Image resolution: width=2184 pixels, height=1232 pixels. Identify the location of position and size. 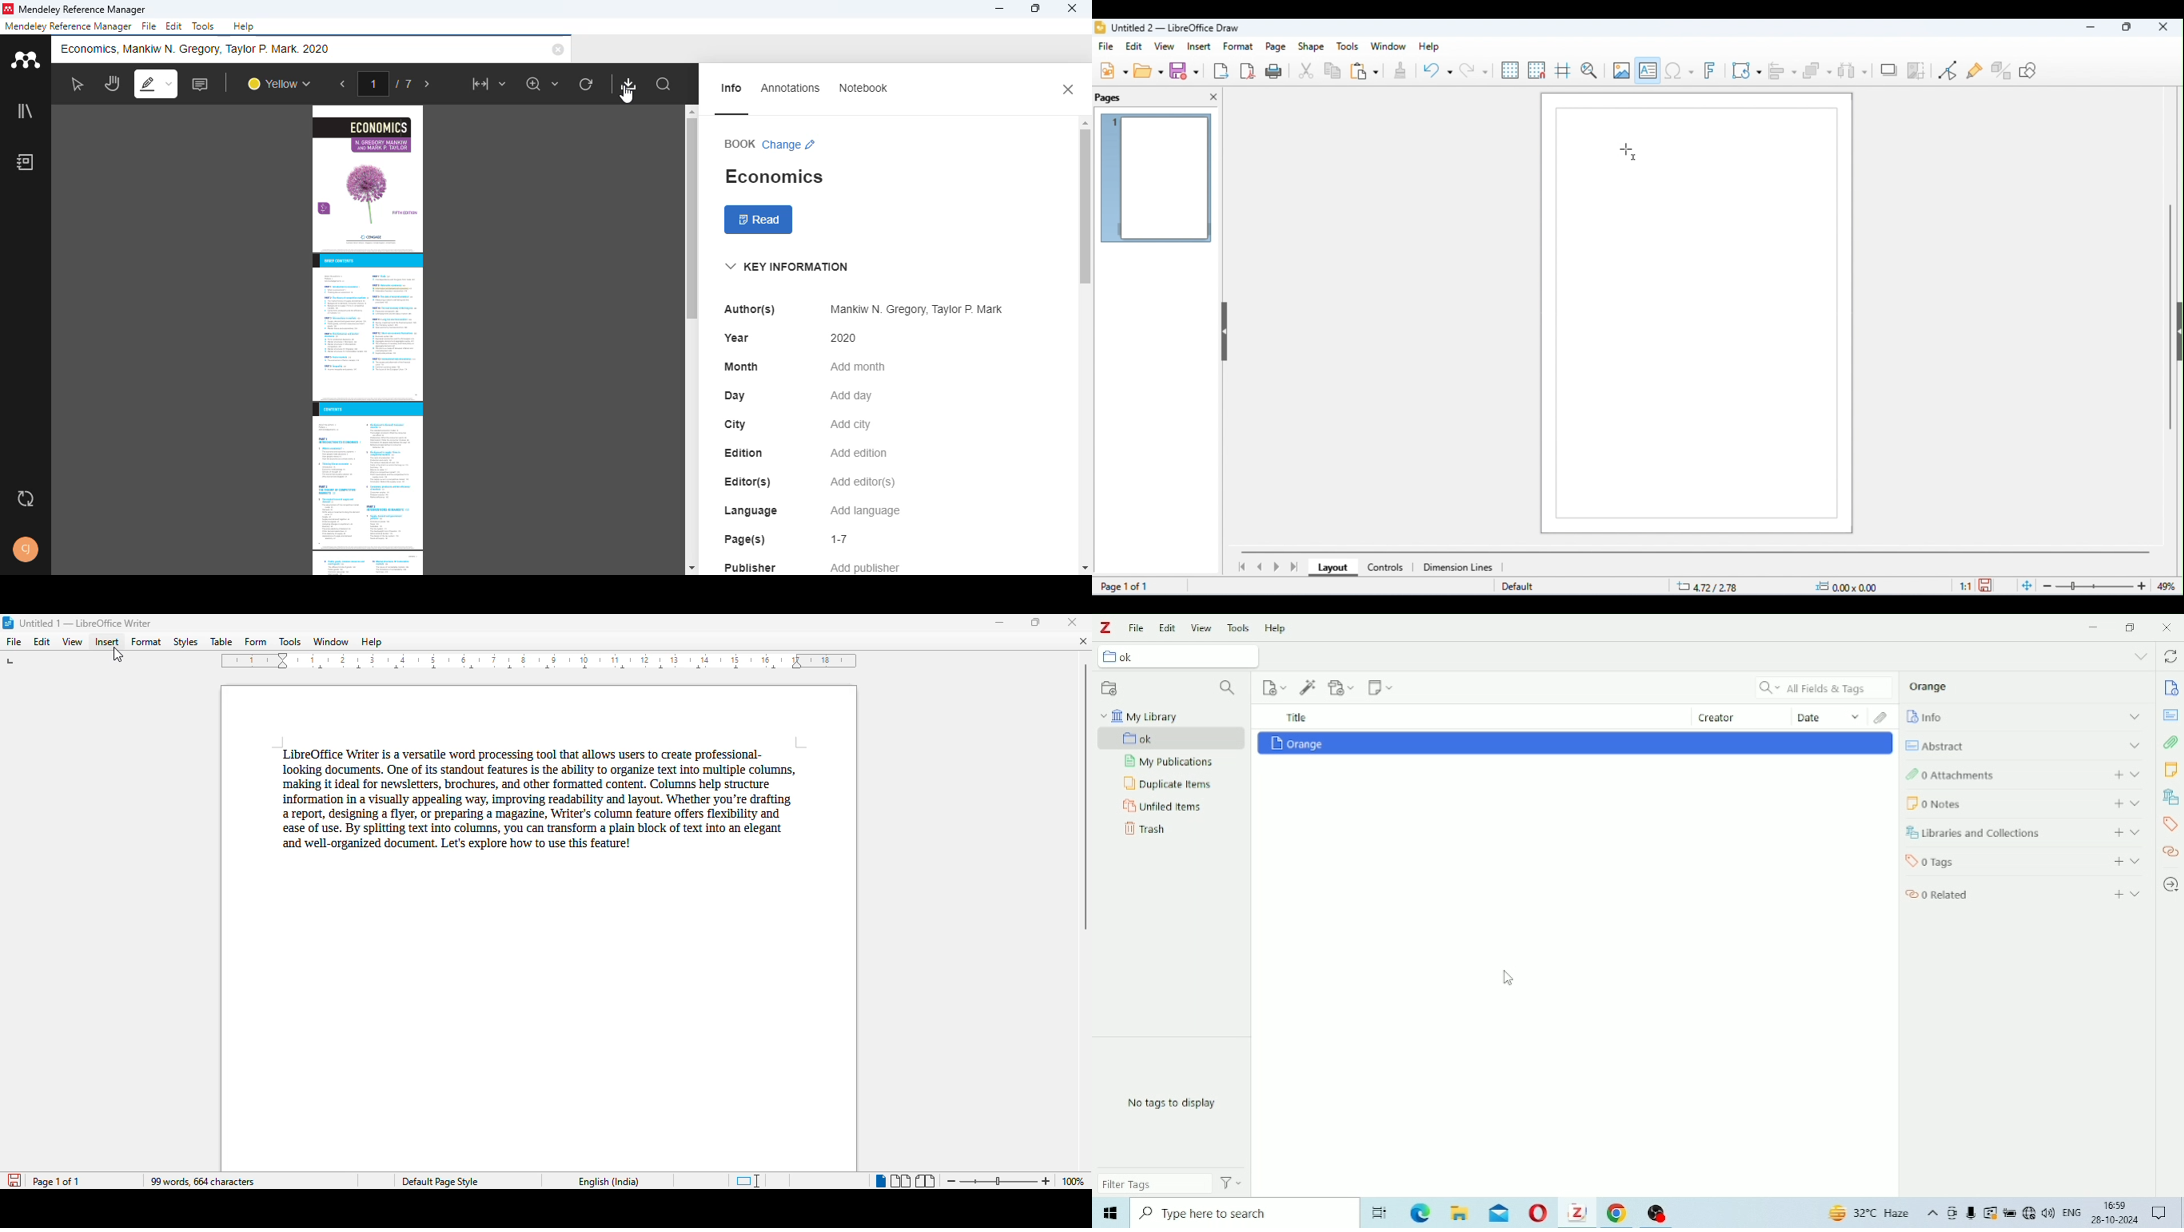
(1779, 587).